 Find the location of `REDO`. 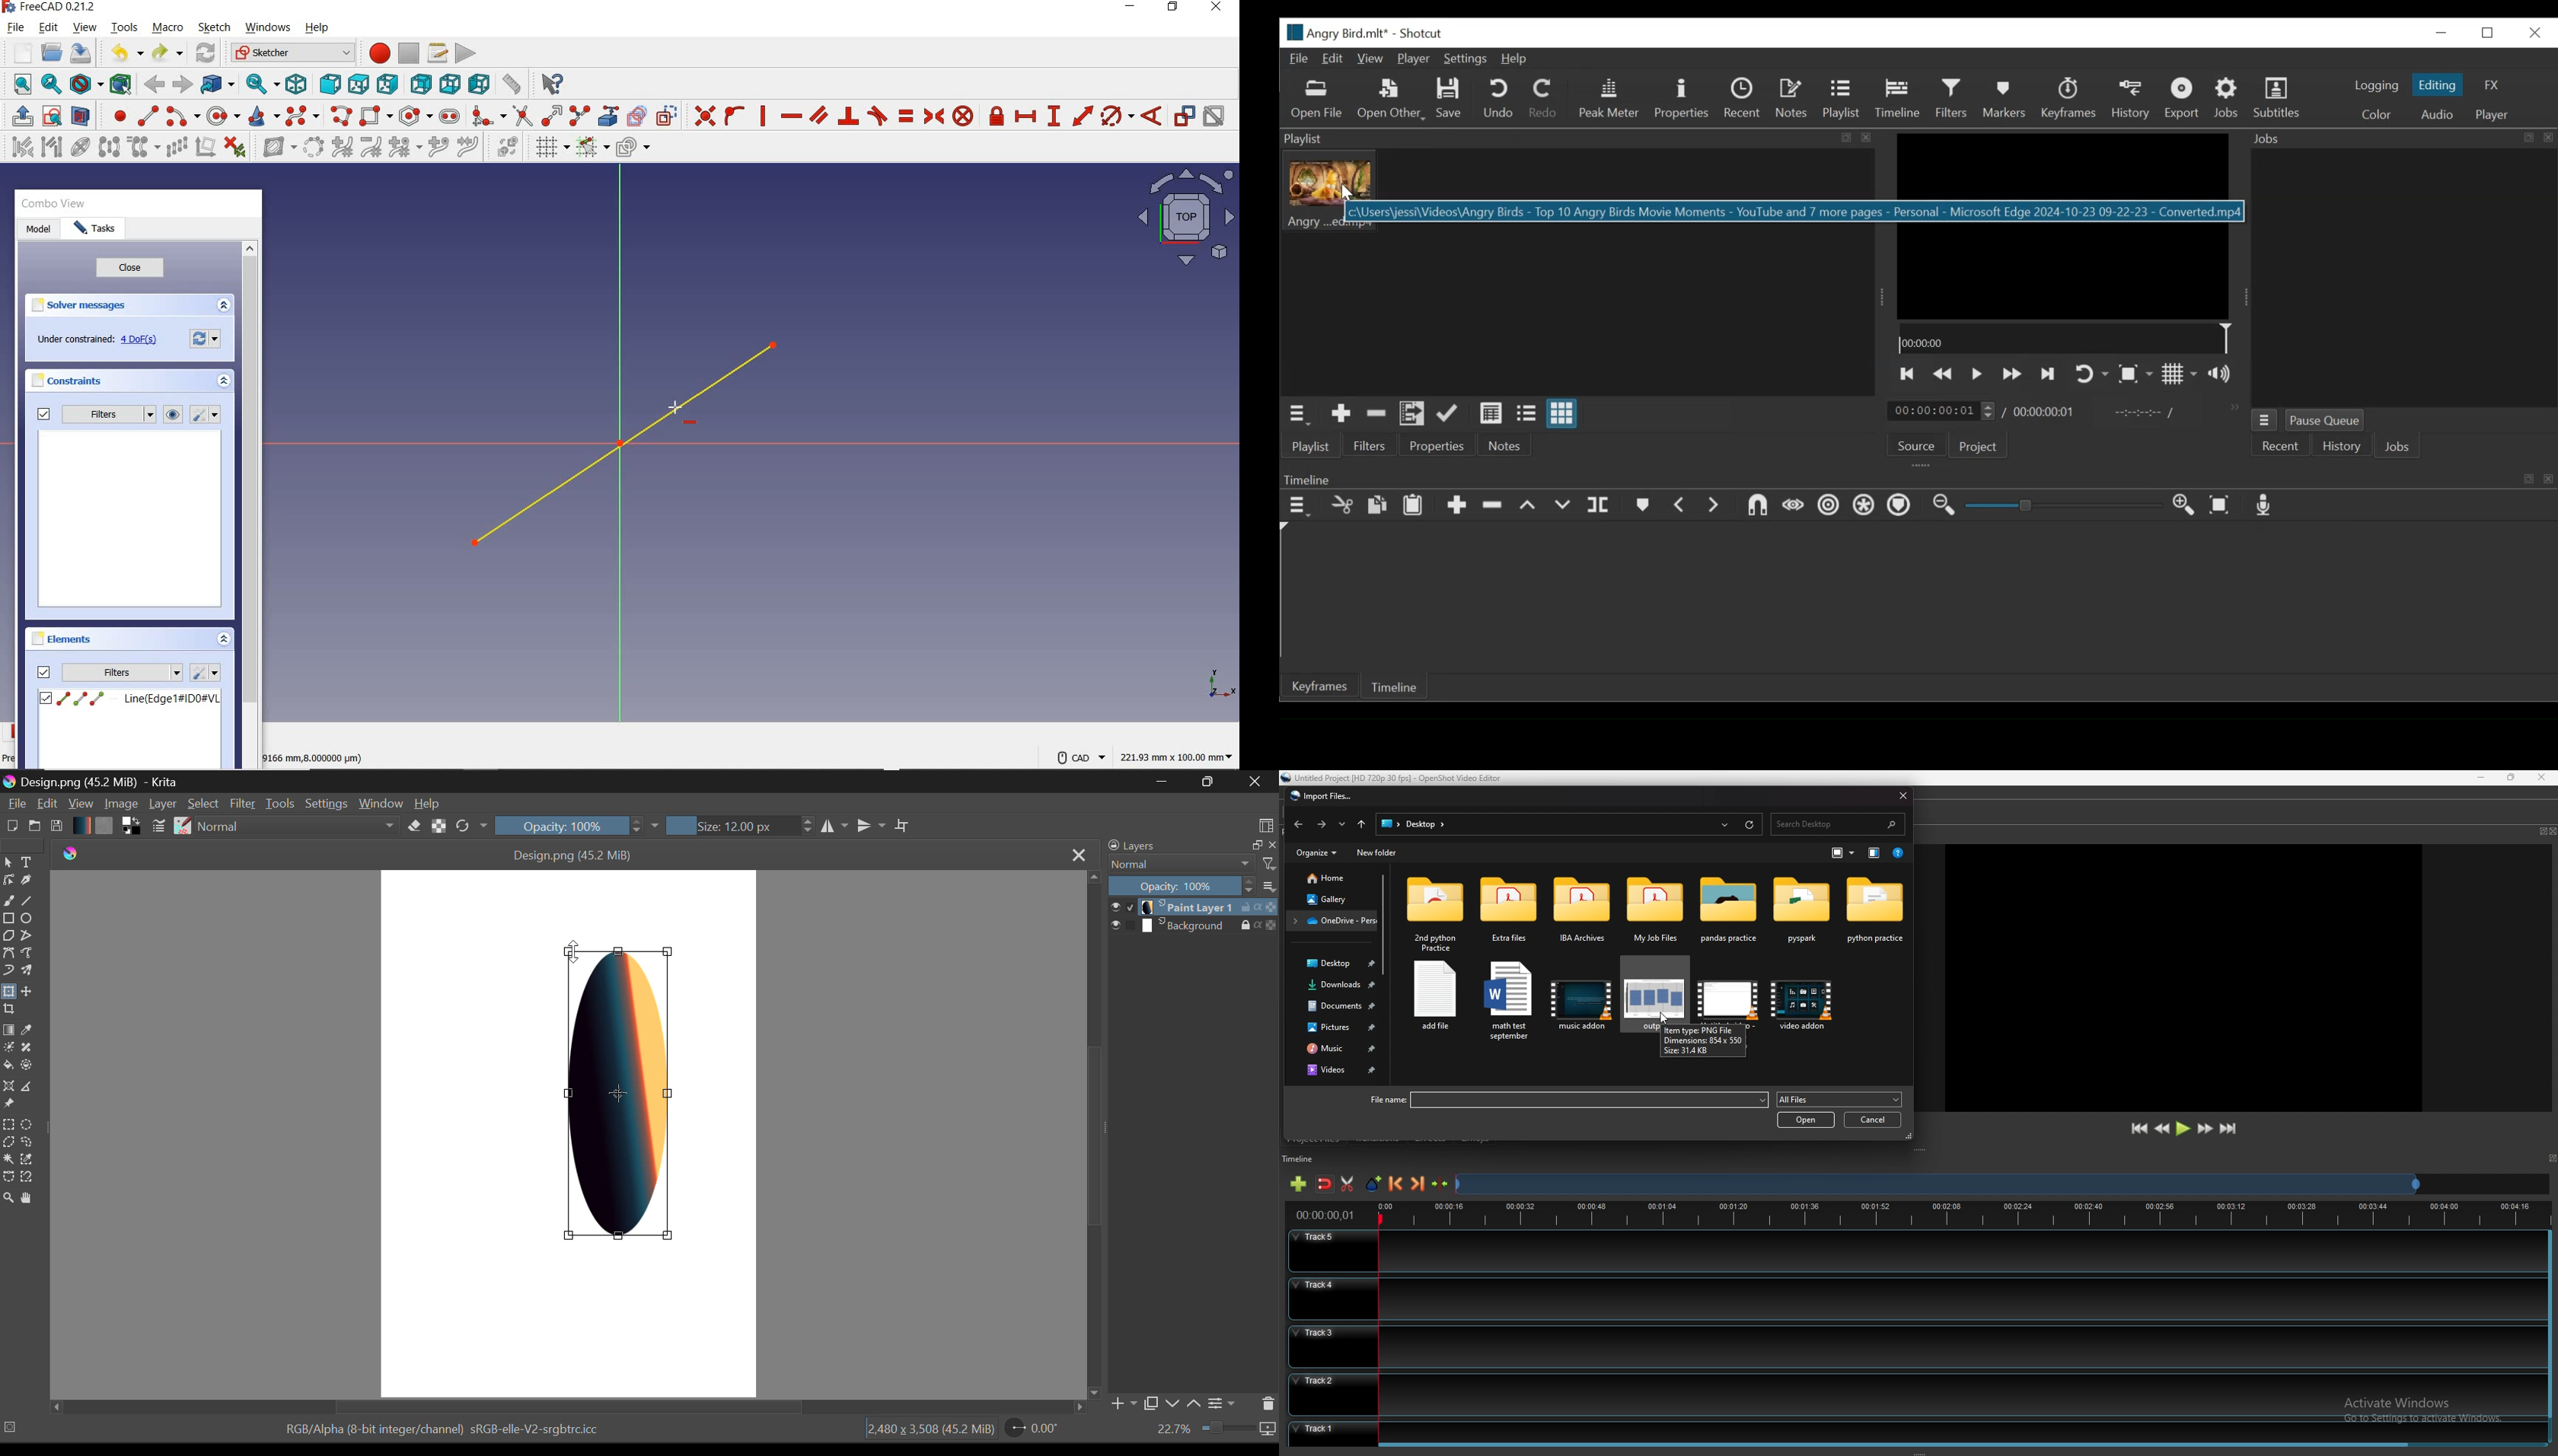

REDO is located at coordinates (167, 54).